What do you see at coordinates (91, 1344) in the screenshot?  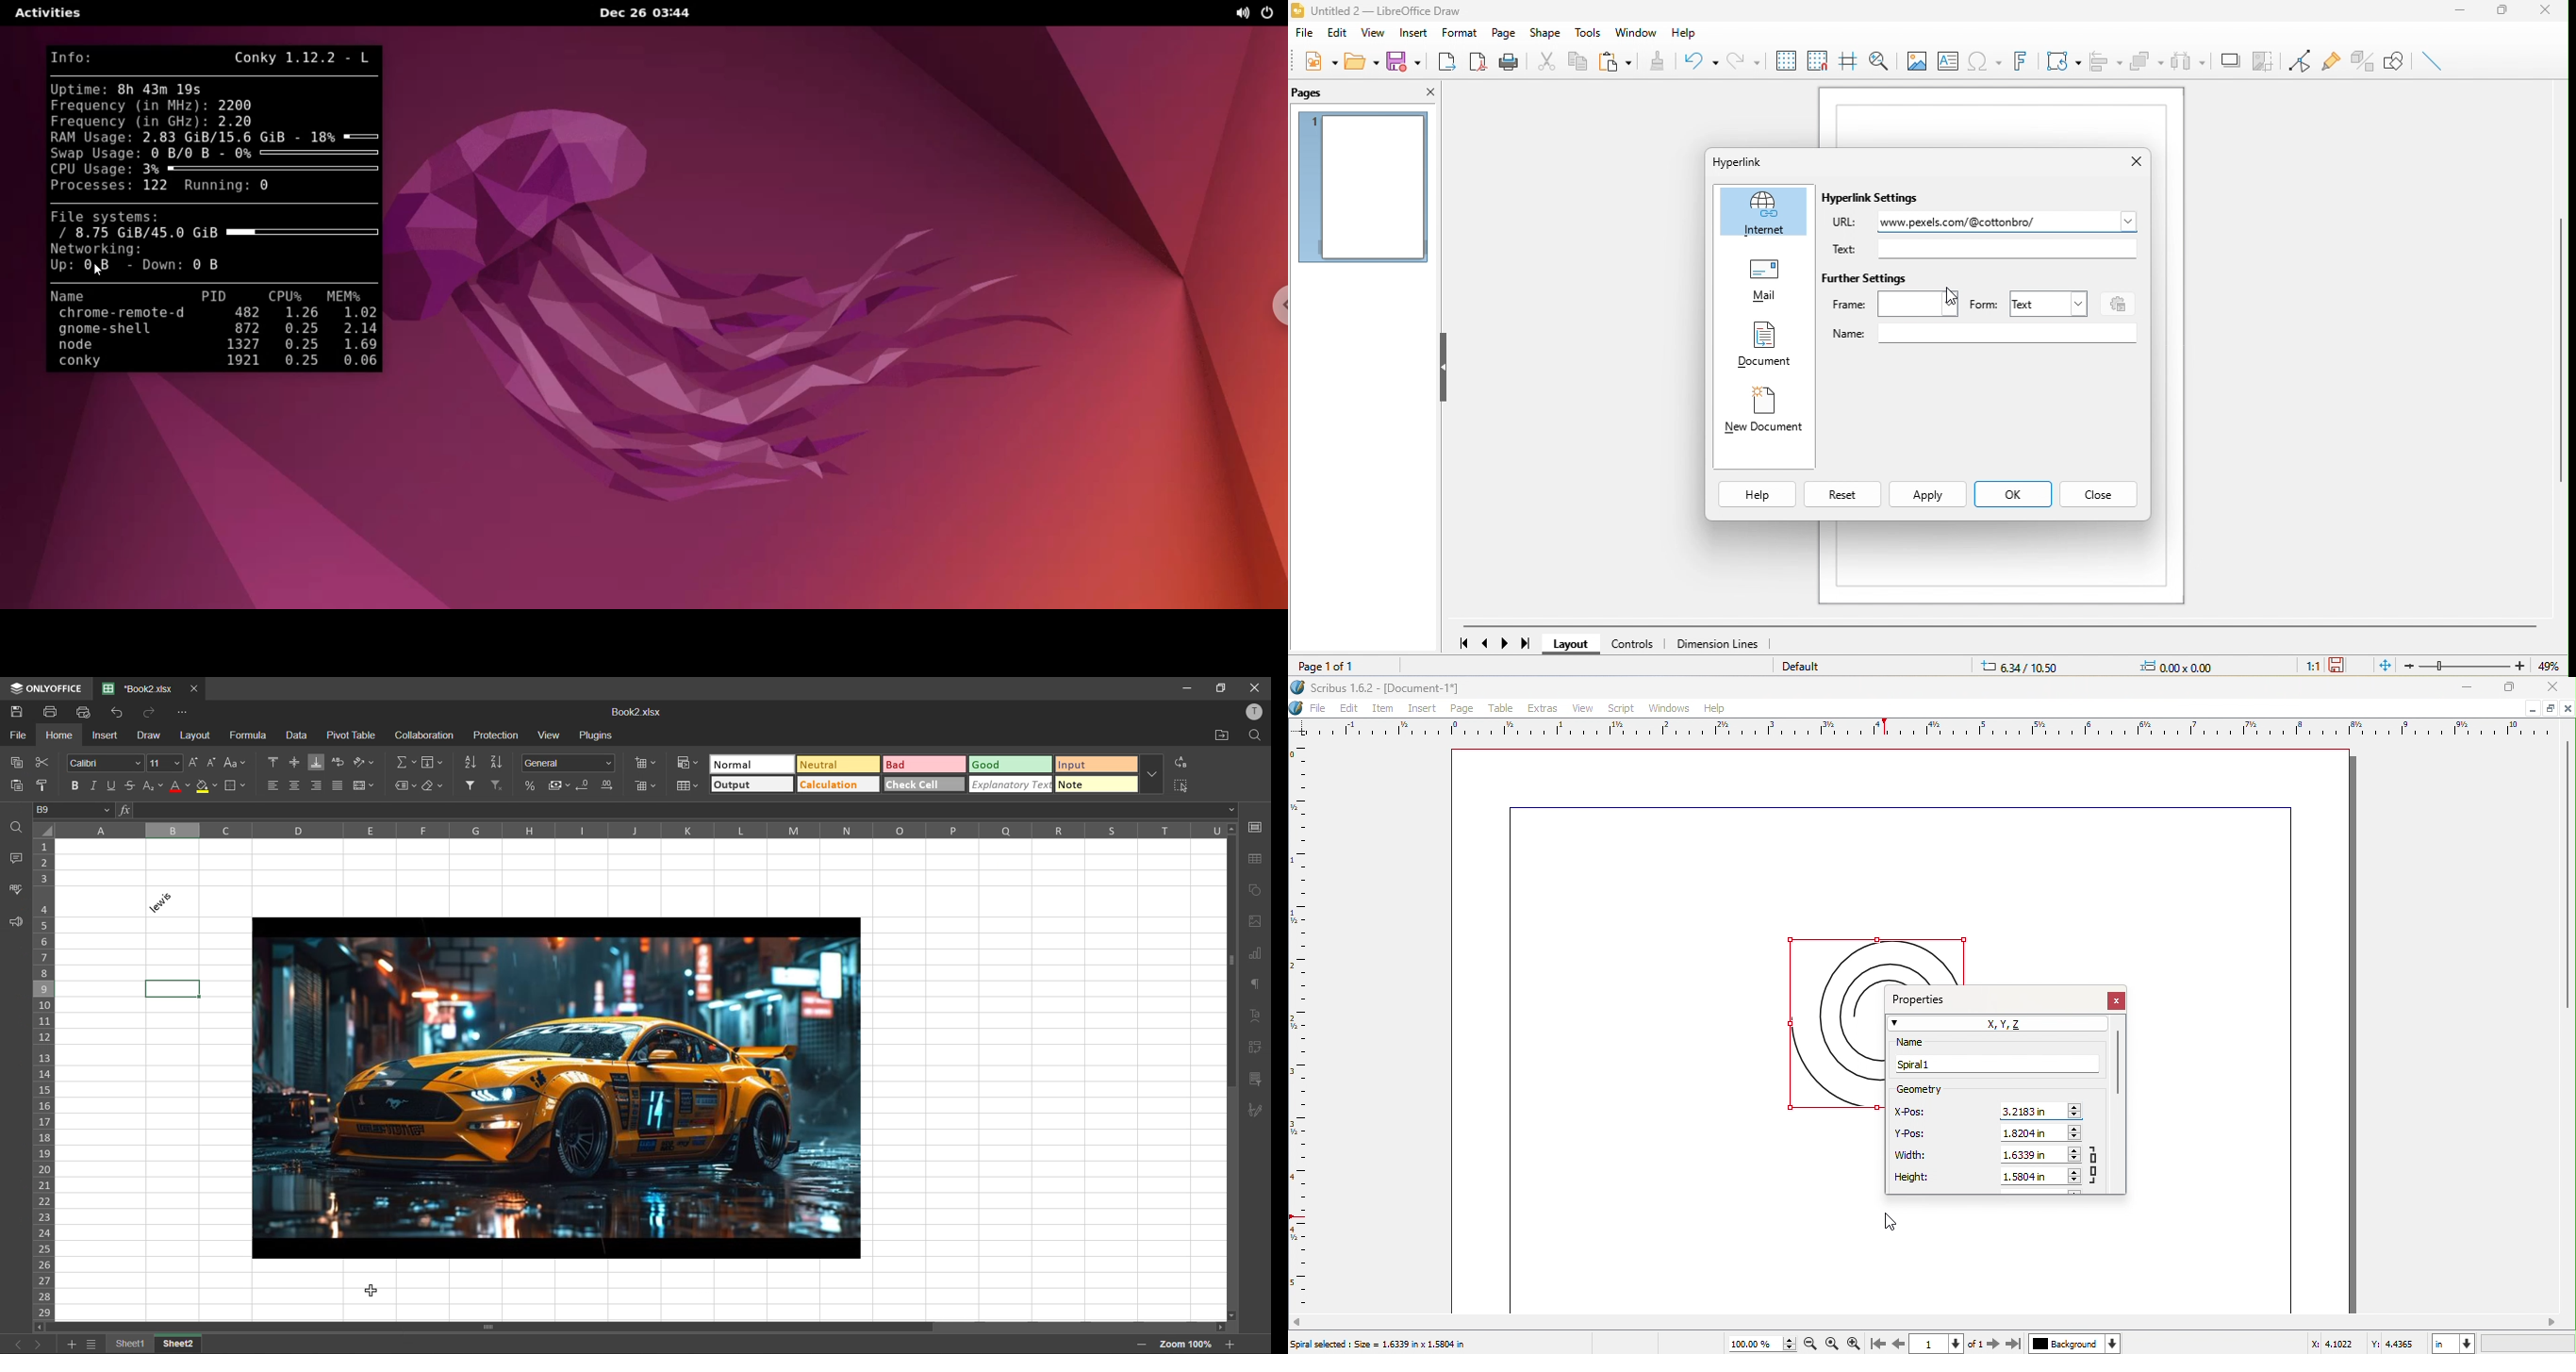 I see `sheetlist` at bounding box center [91, 1344].